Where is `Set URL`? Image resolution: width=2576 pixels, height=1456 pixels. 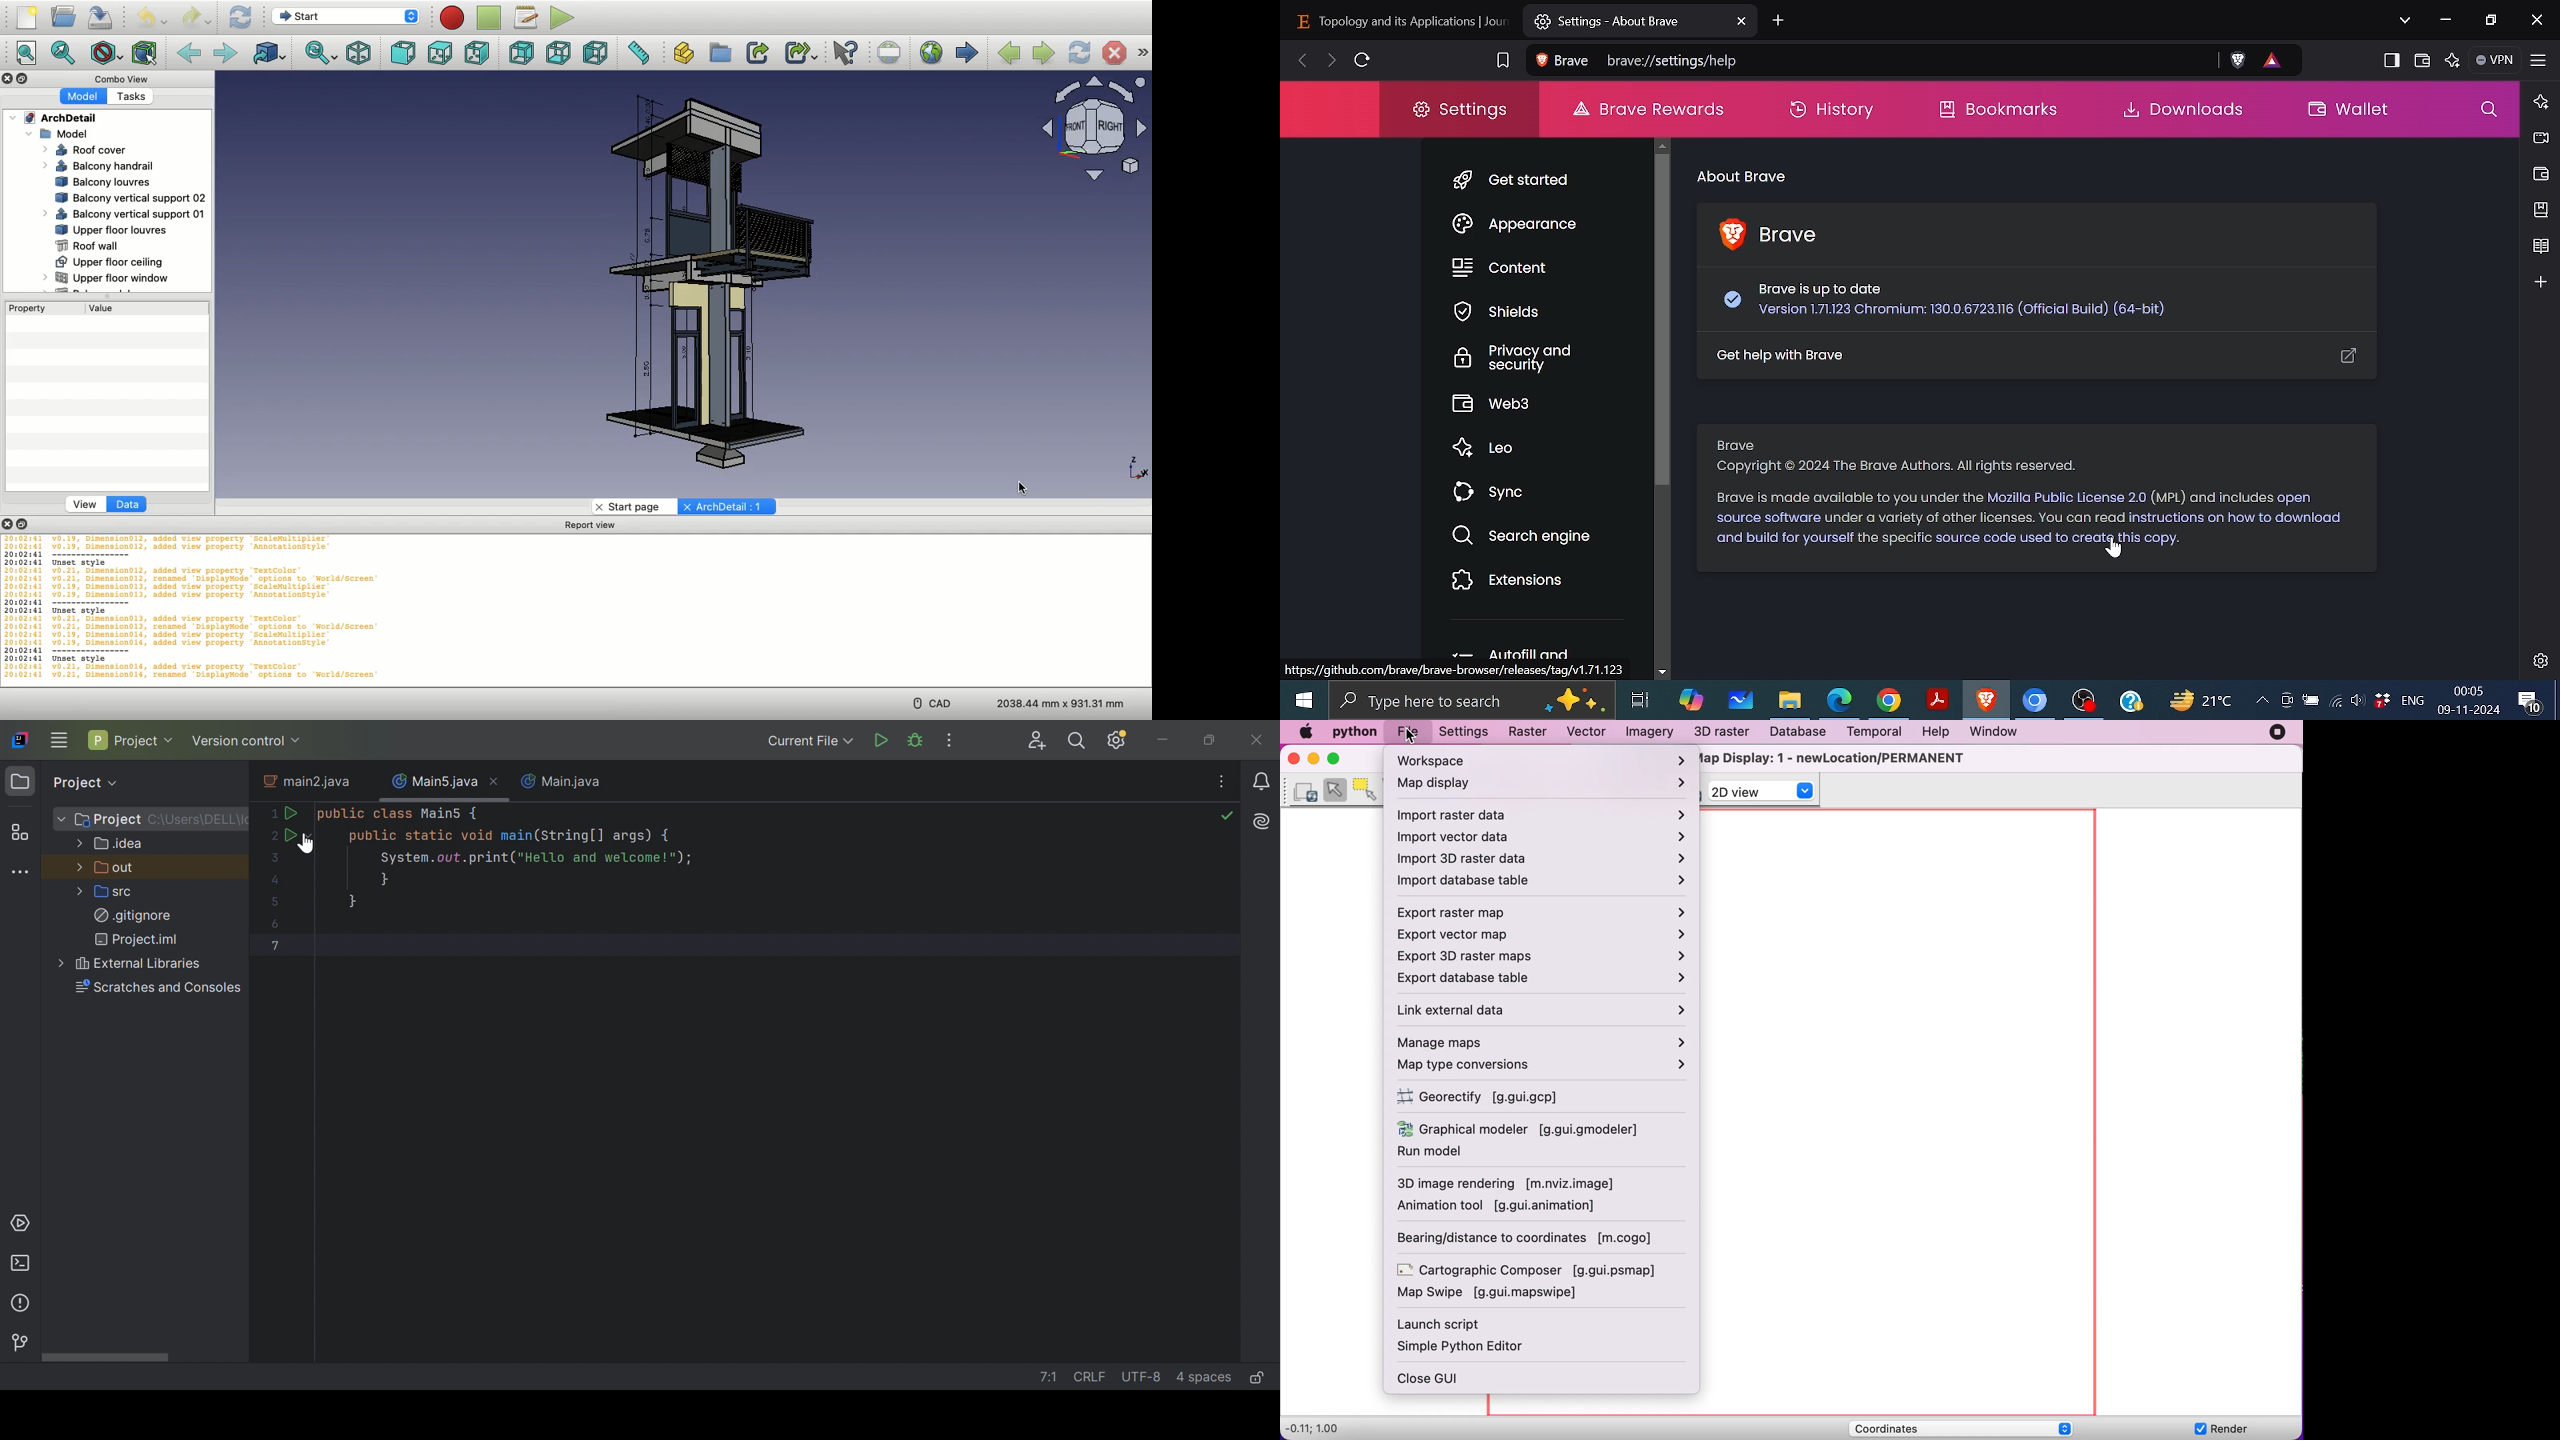 Set URL is located at coordinates (887, 52).